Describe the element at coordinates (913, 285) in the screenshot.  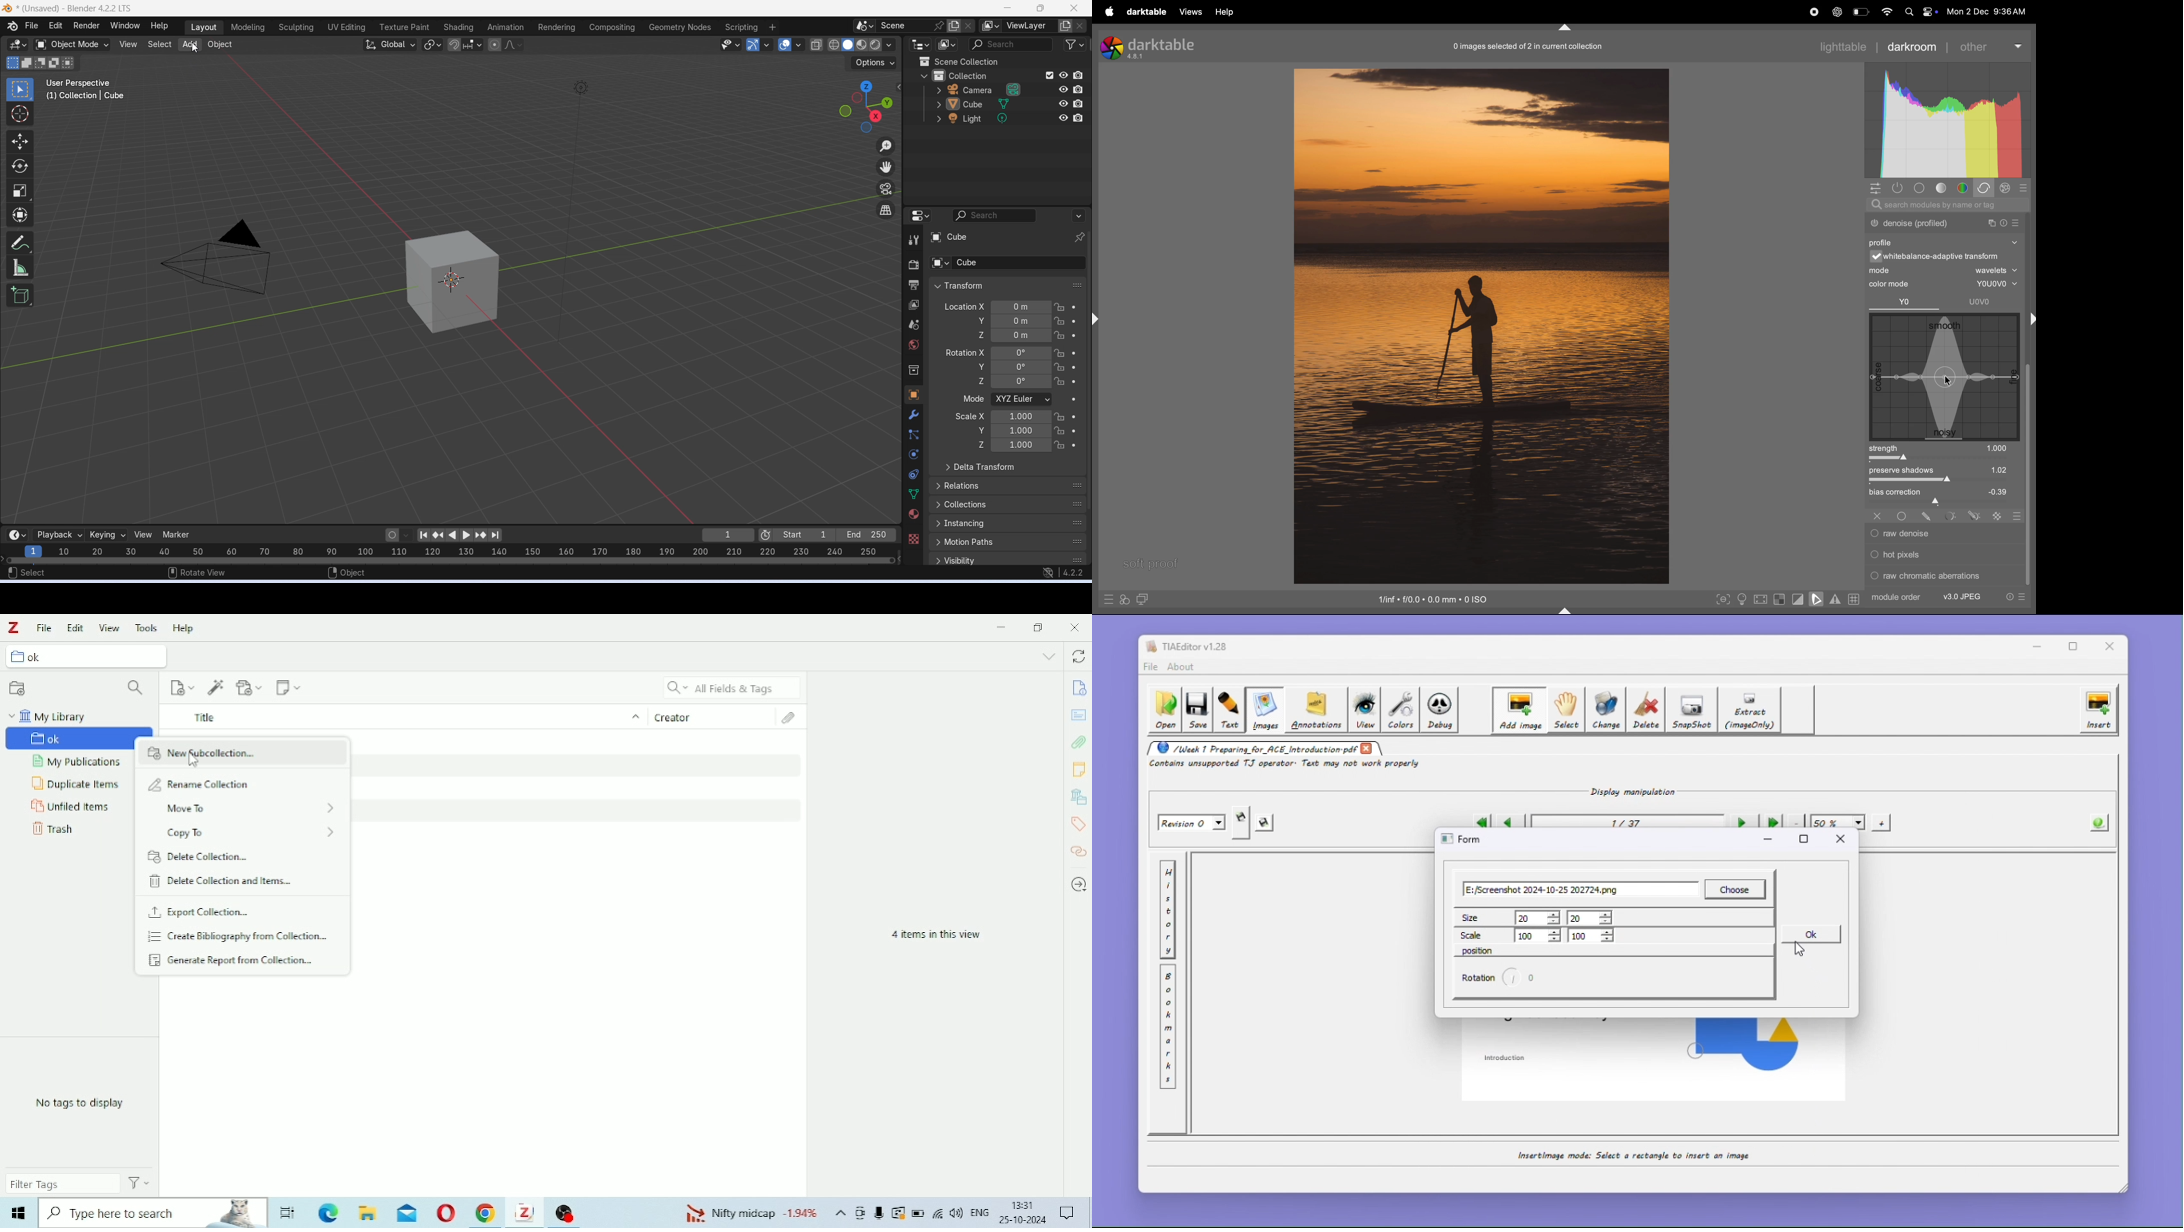
I see `output` at that location.